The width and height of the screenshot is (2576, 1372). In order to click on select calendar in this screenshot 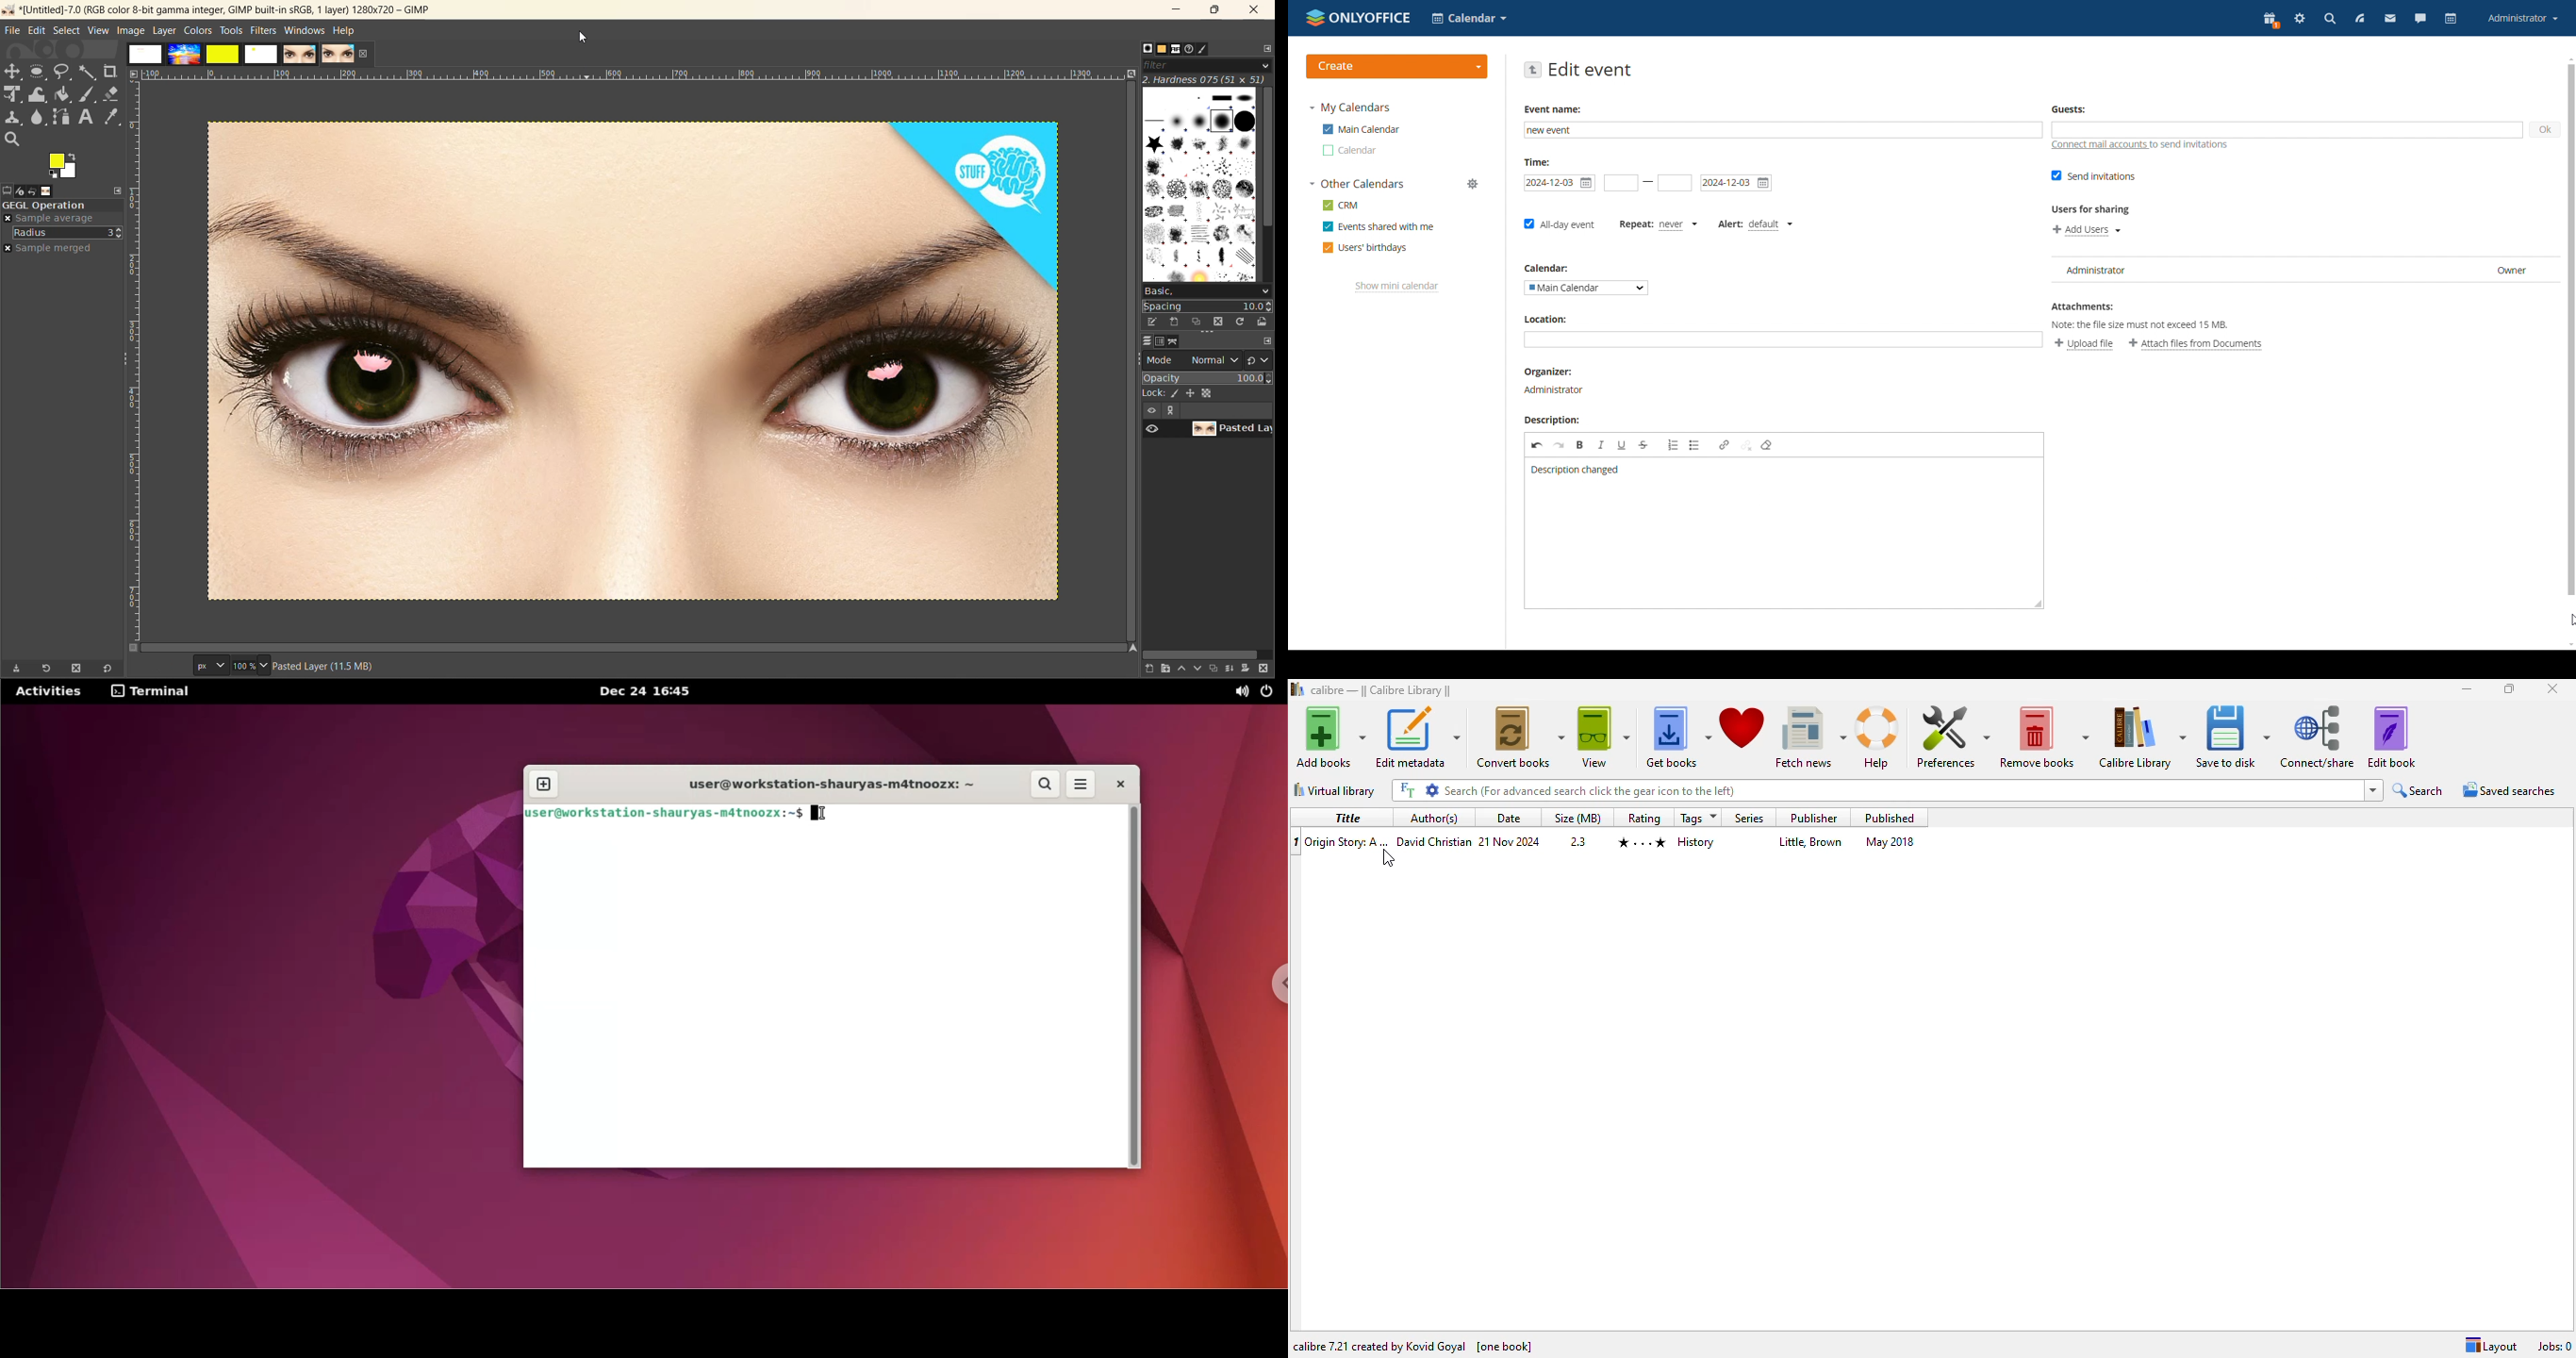, I will do `click(1587, 288)`.